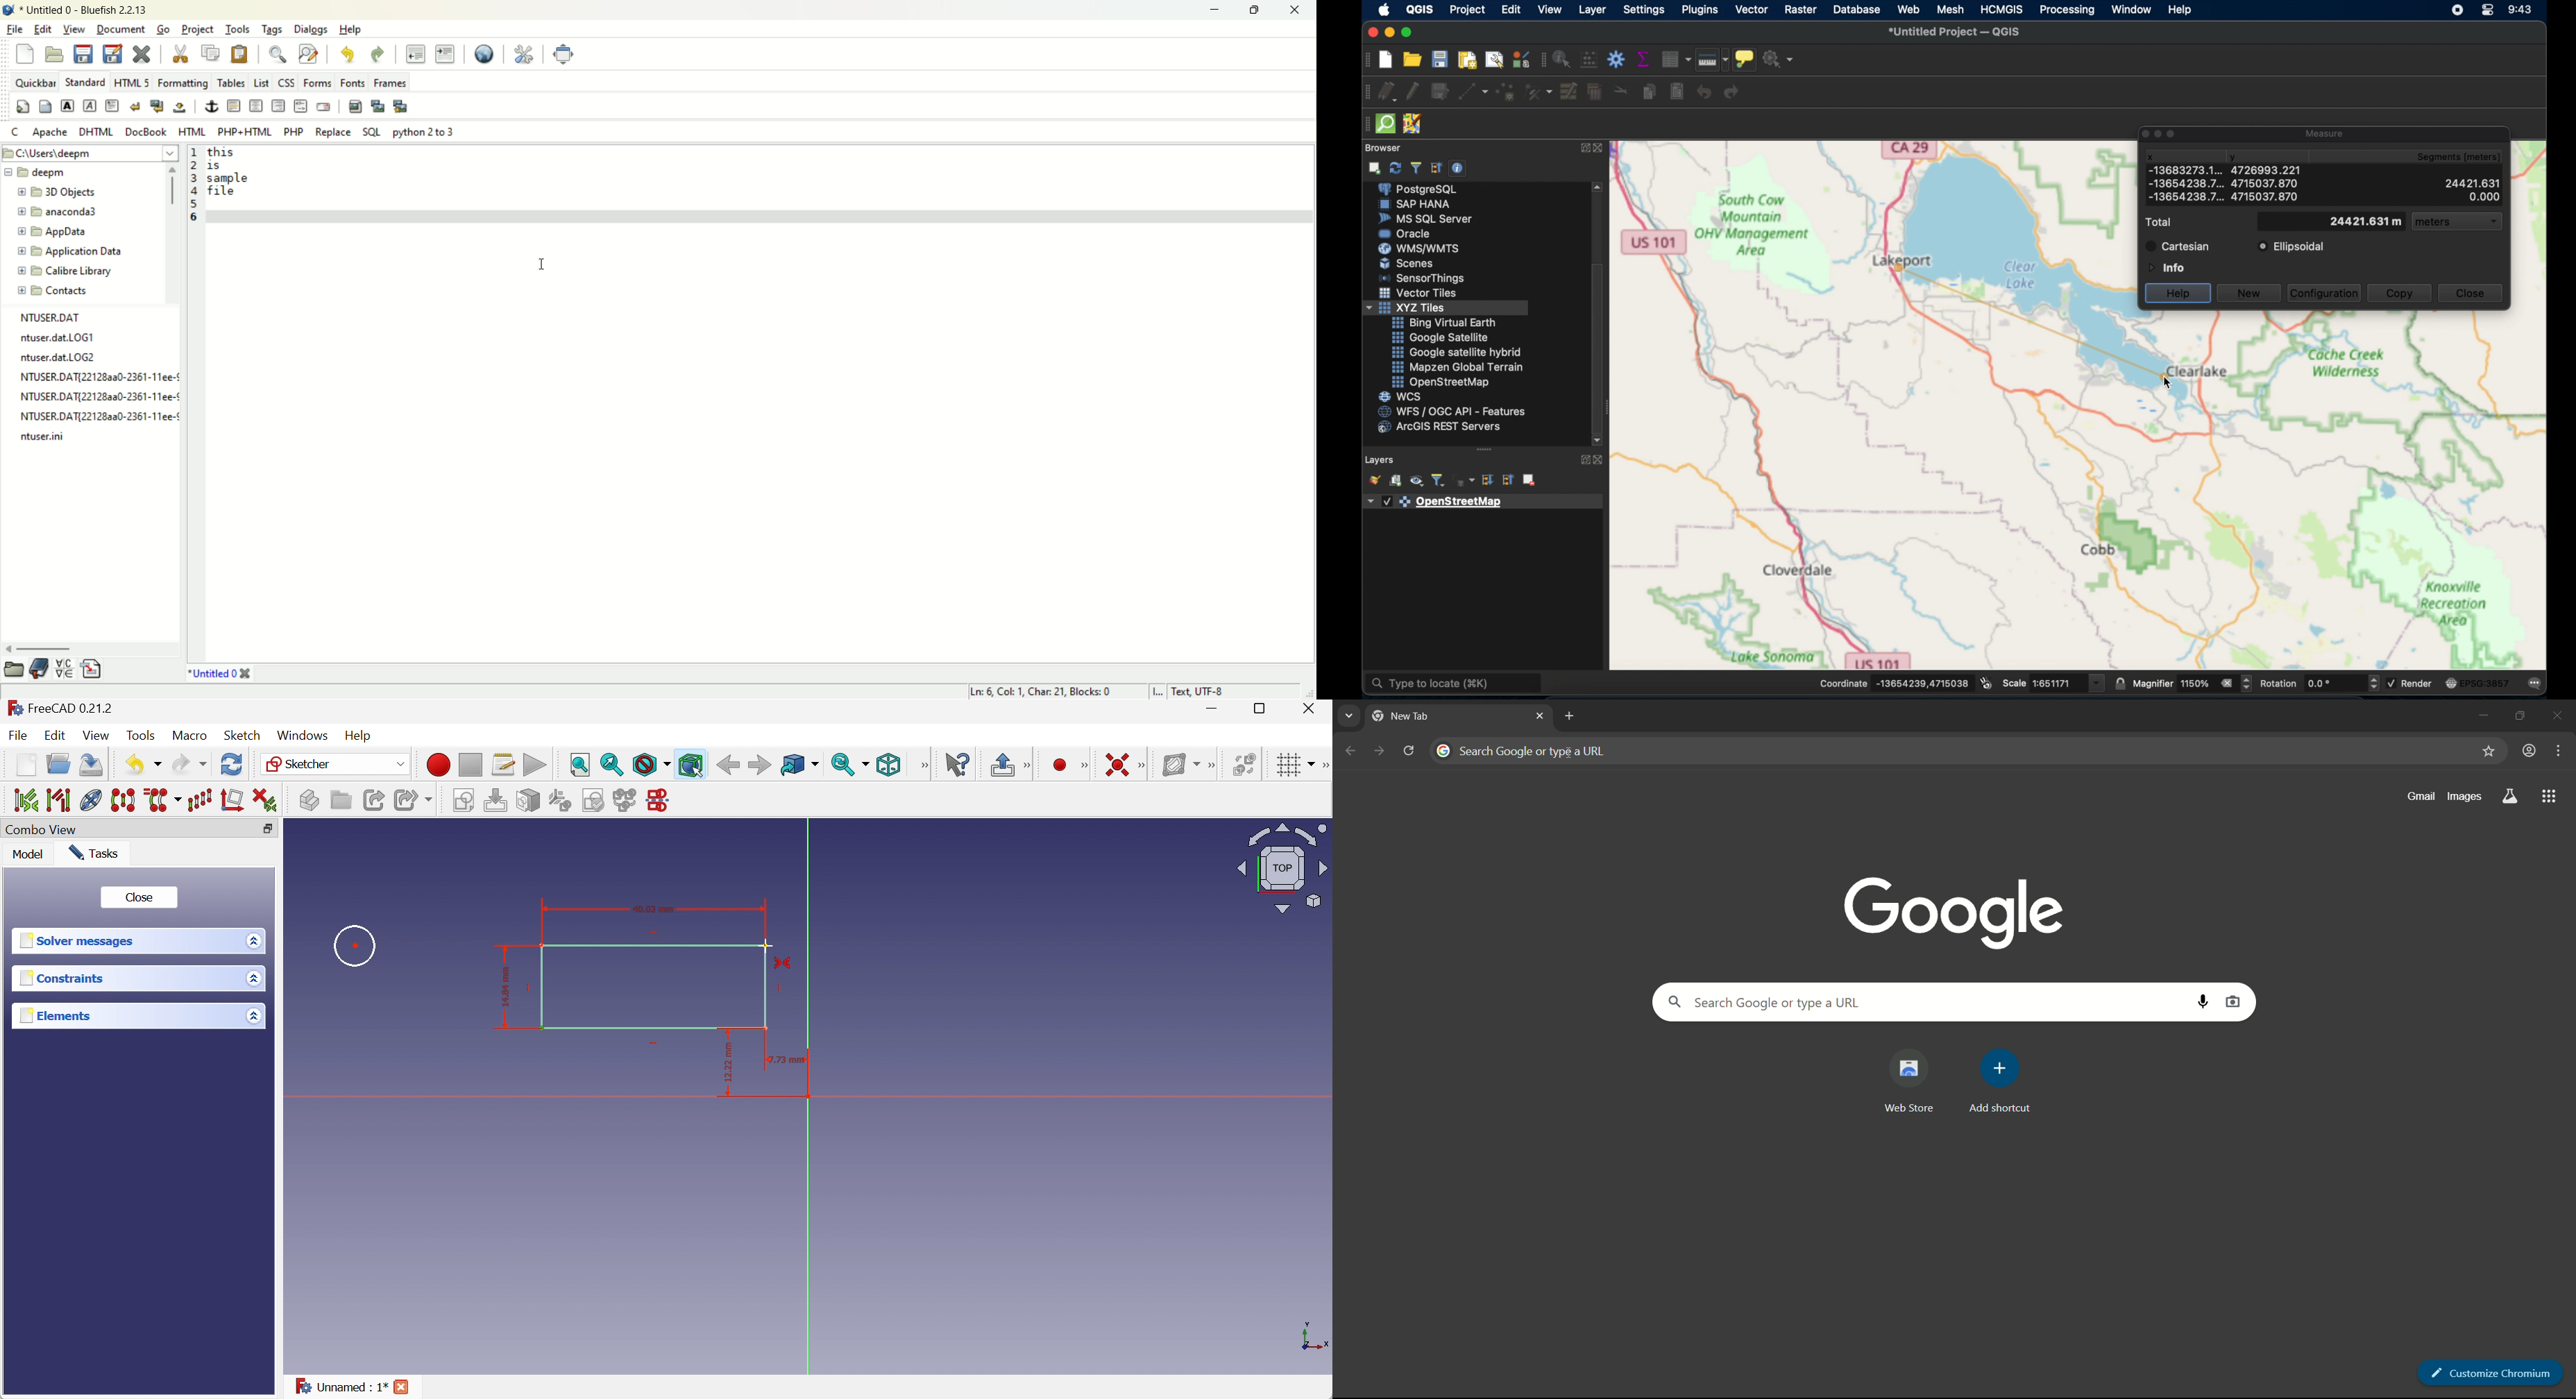 The image size is (2576, 1400). Describe the element at coordinates (1084, 765) in the screenshot. I see `[Sketcher geometries]` at that location.